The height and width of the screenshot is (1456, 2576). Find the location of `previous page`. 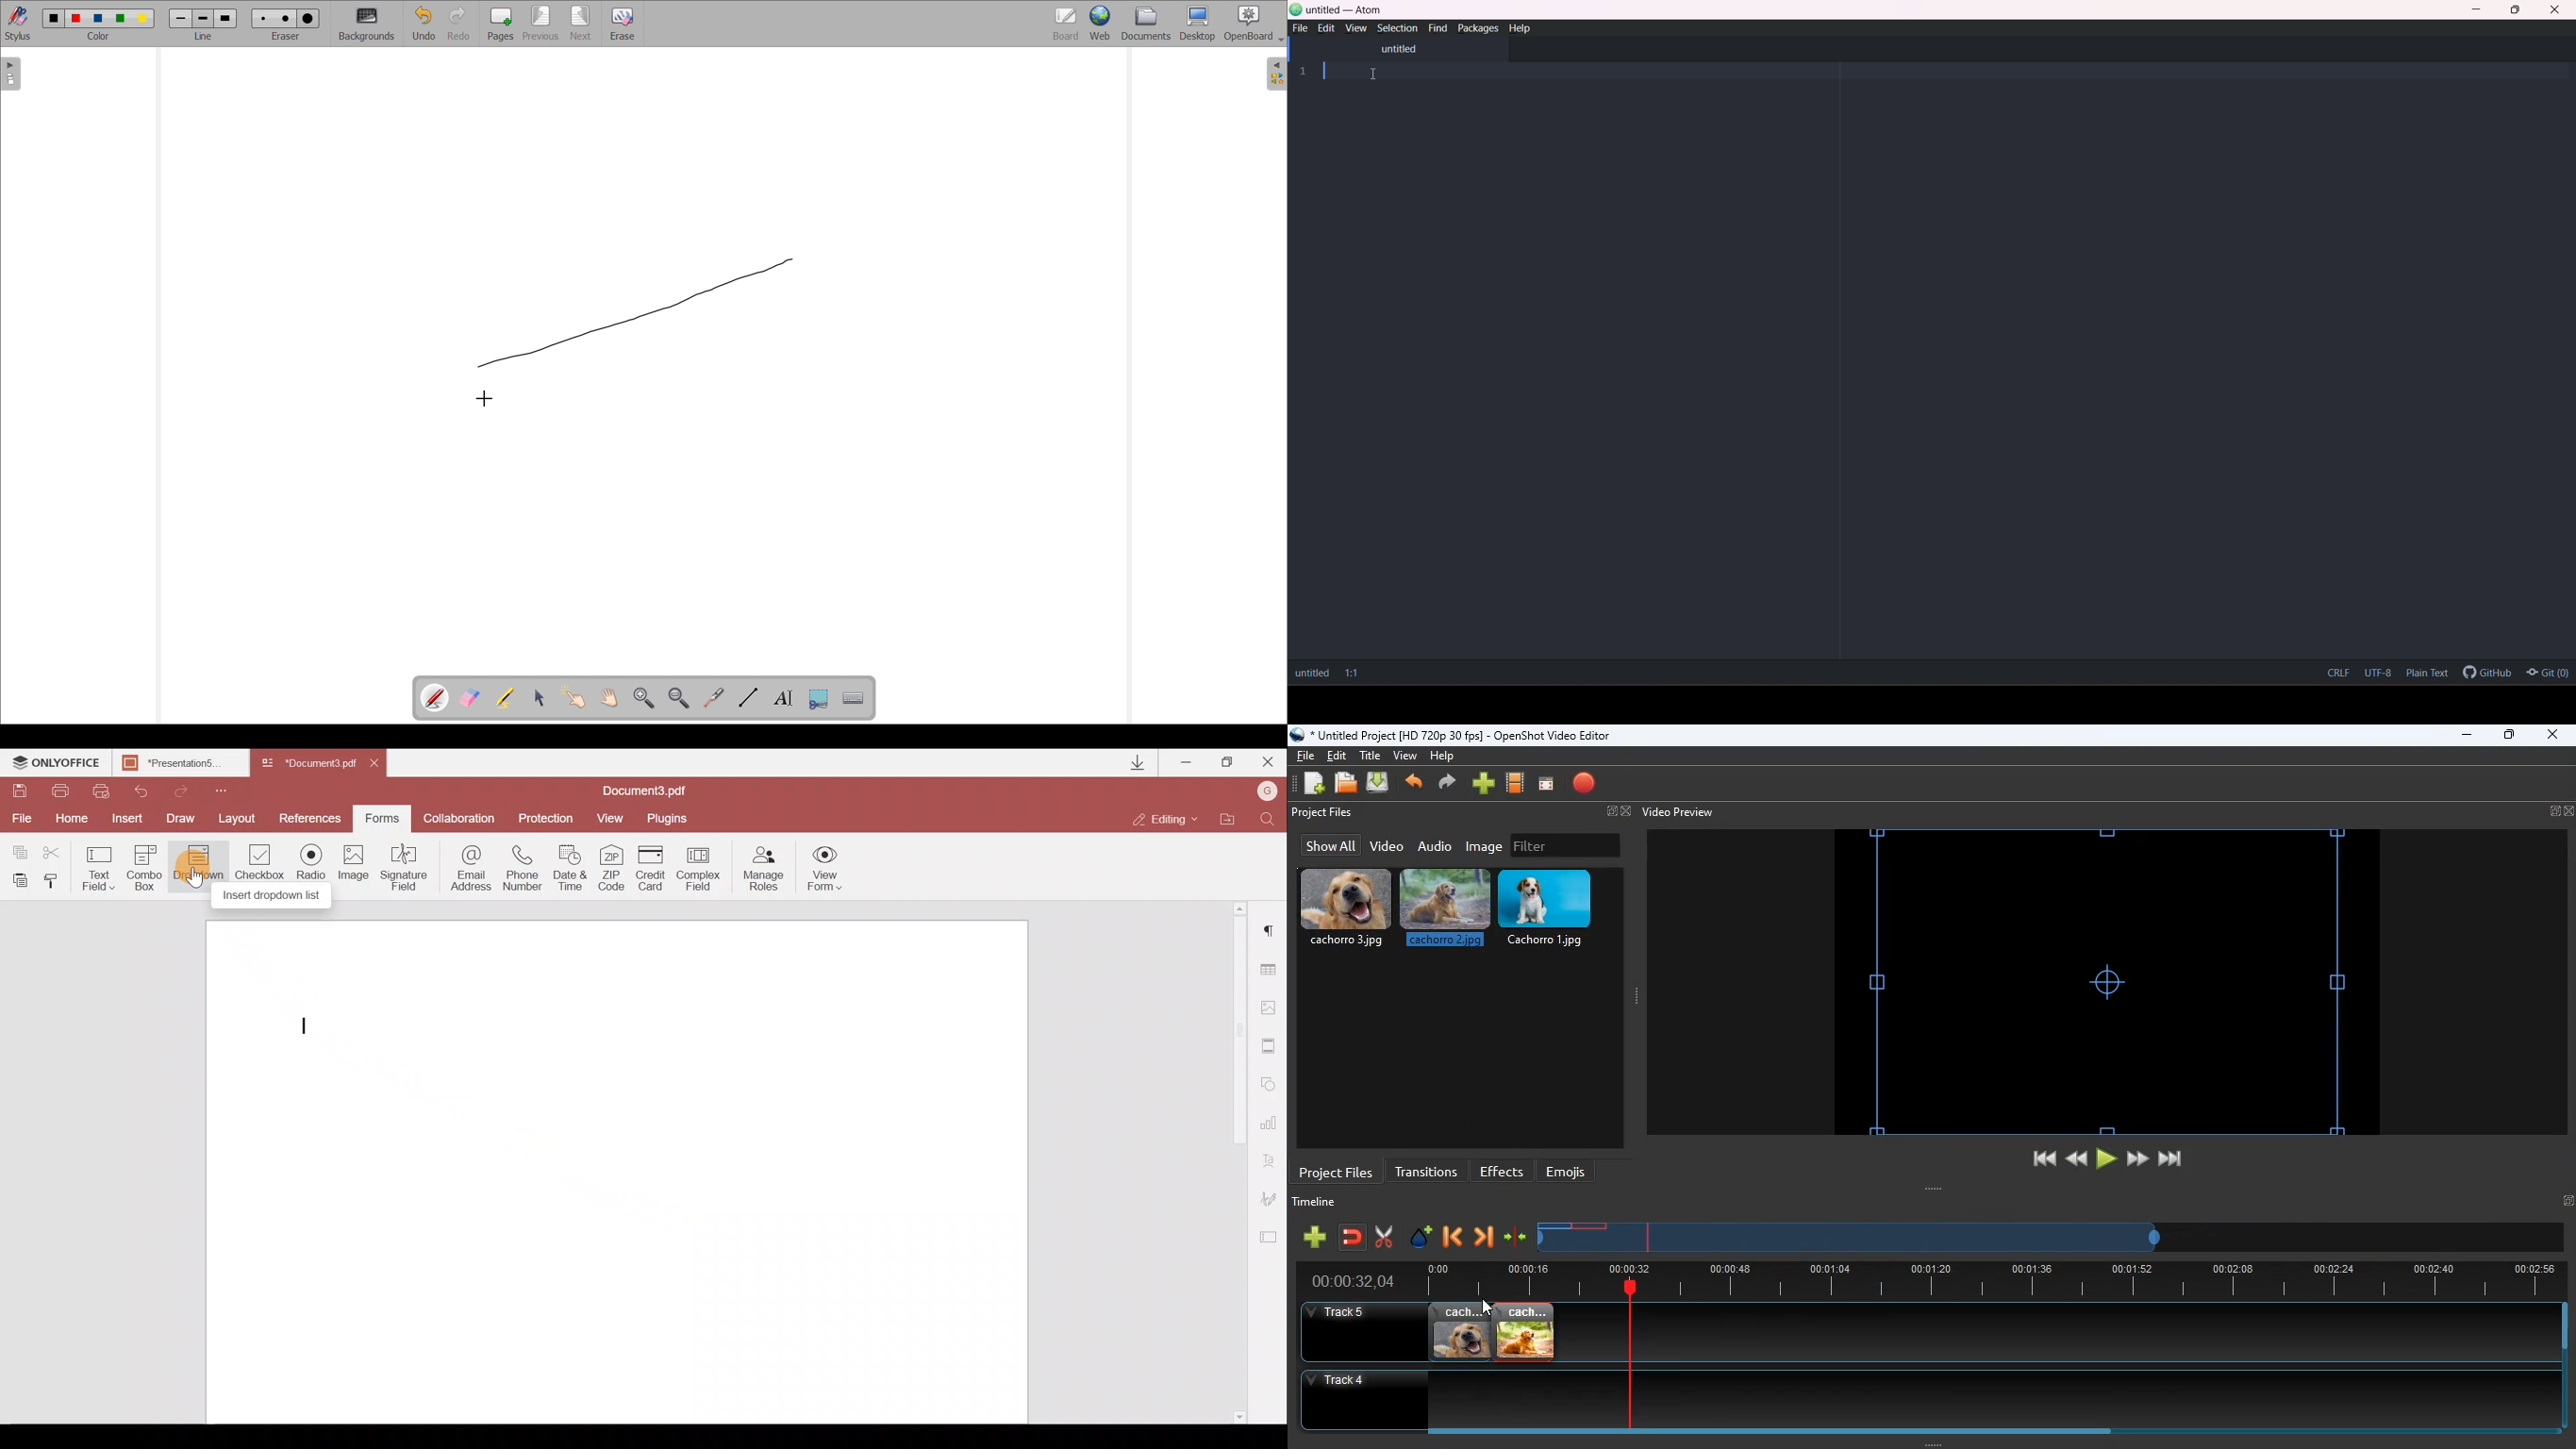

previous page is located at coordinates (541, 23).